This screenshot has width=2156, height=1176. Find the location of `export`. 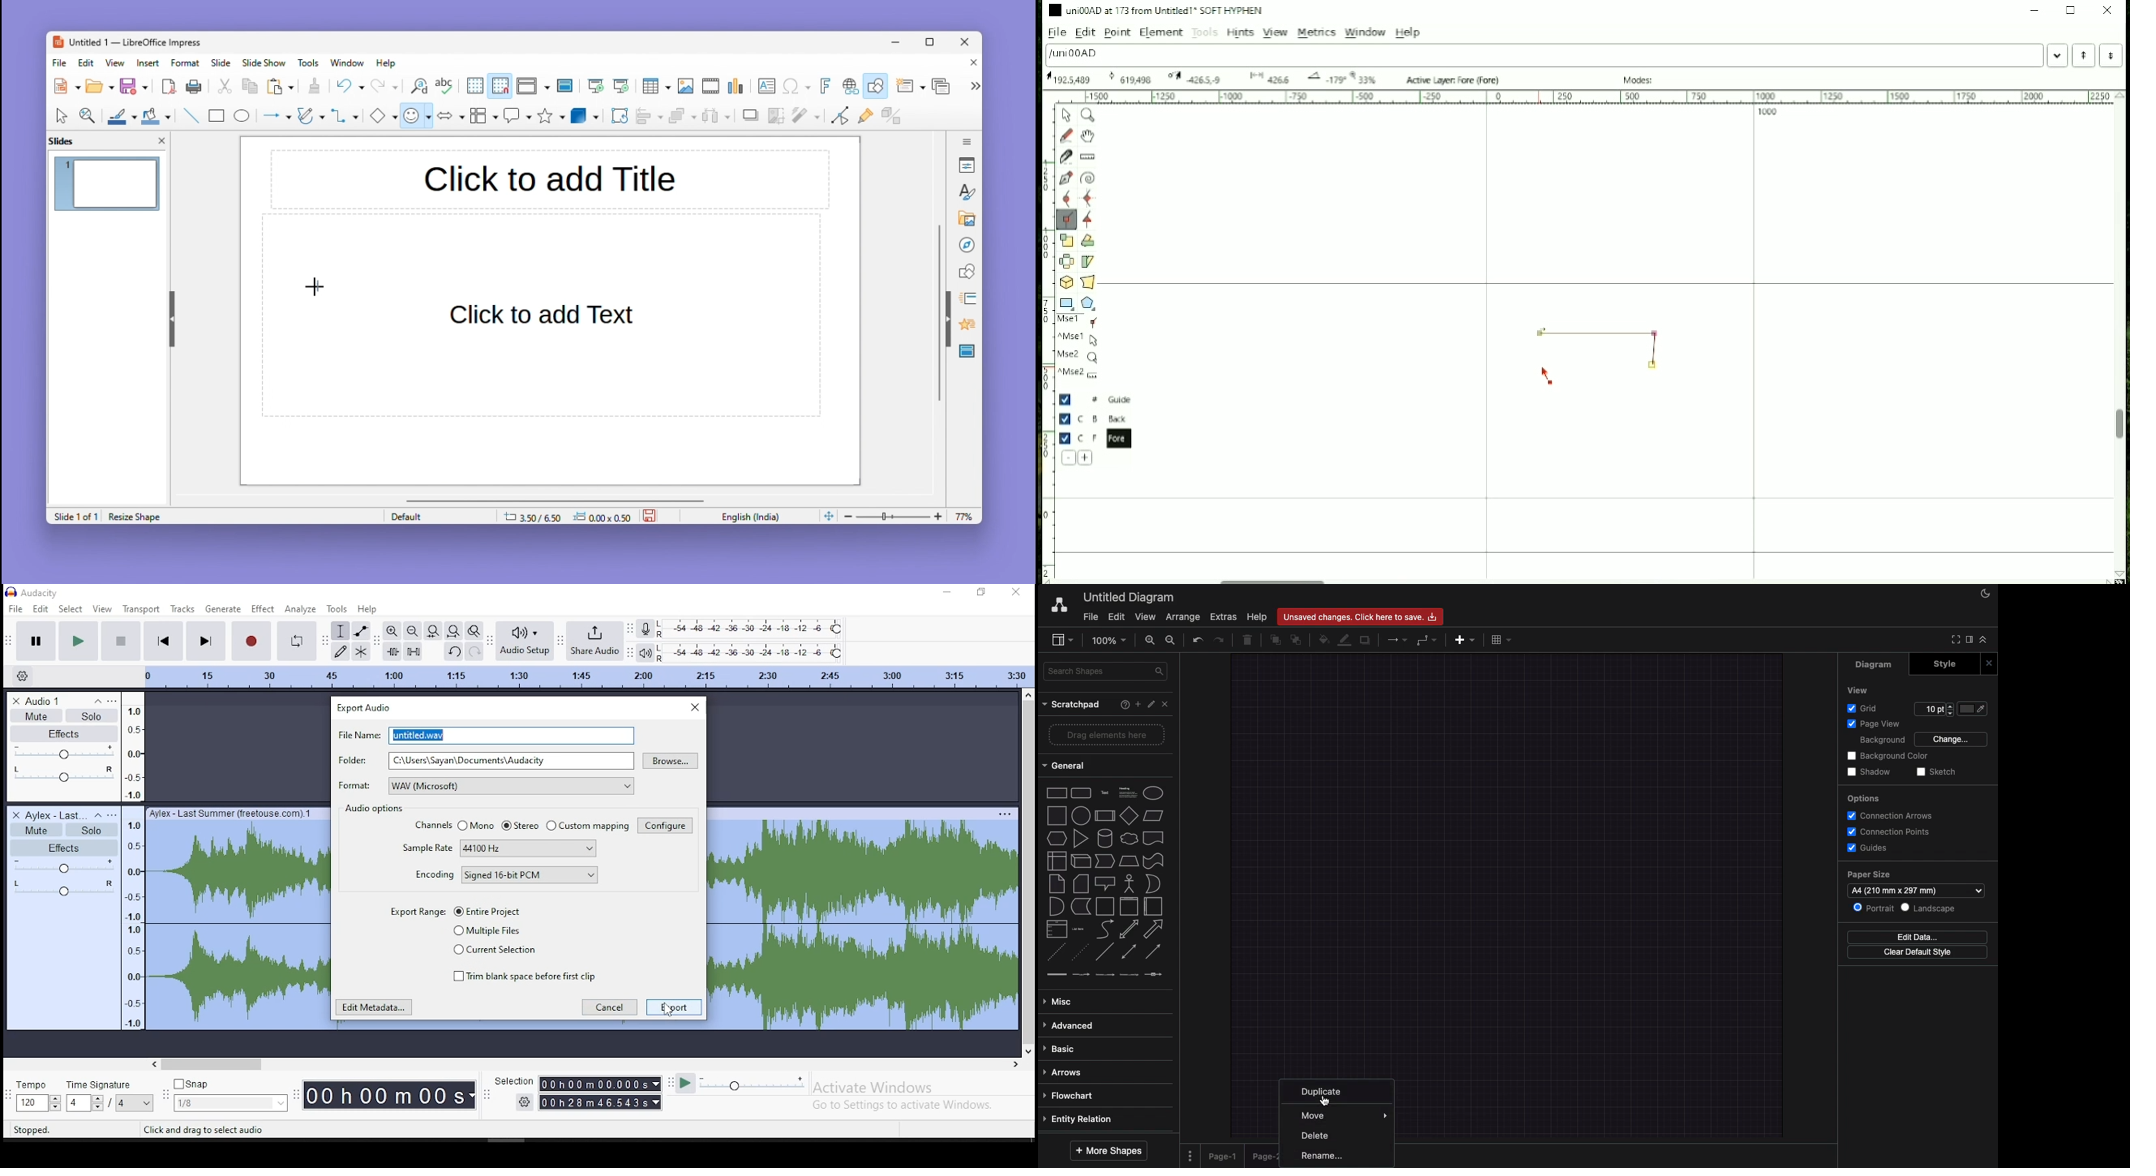

export is located at coordinates (674, 1008).